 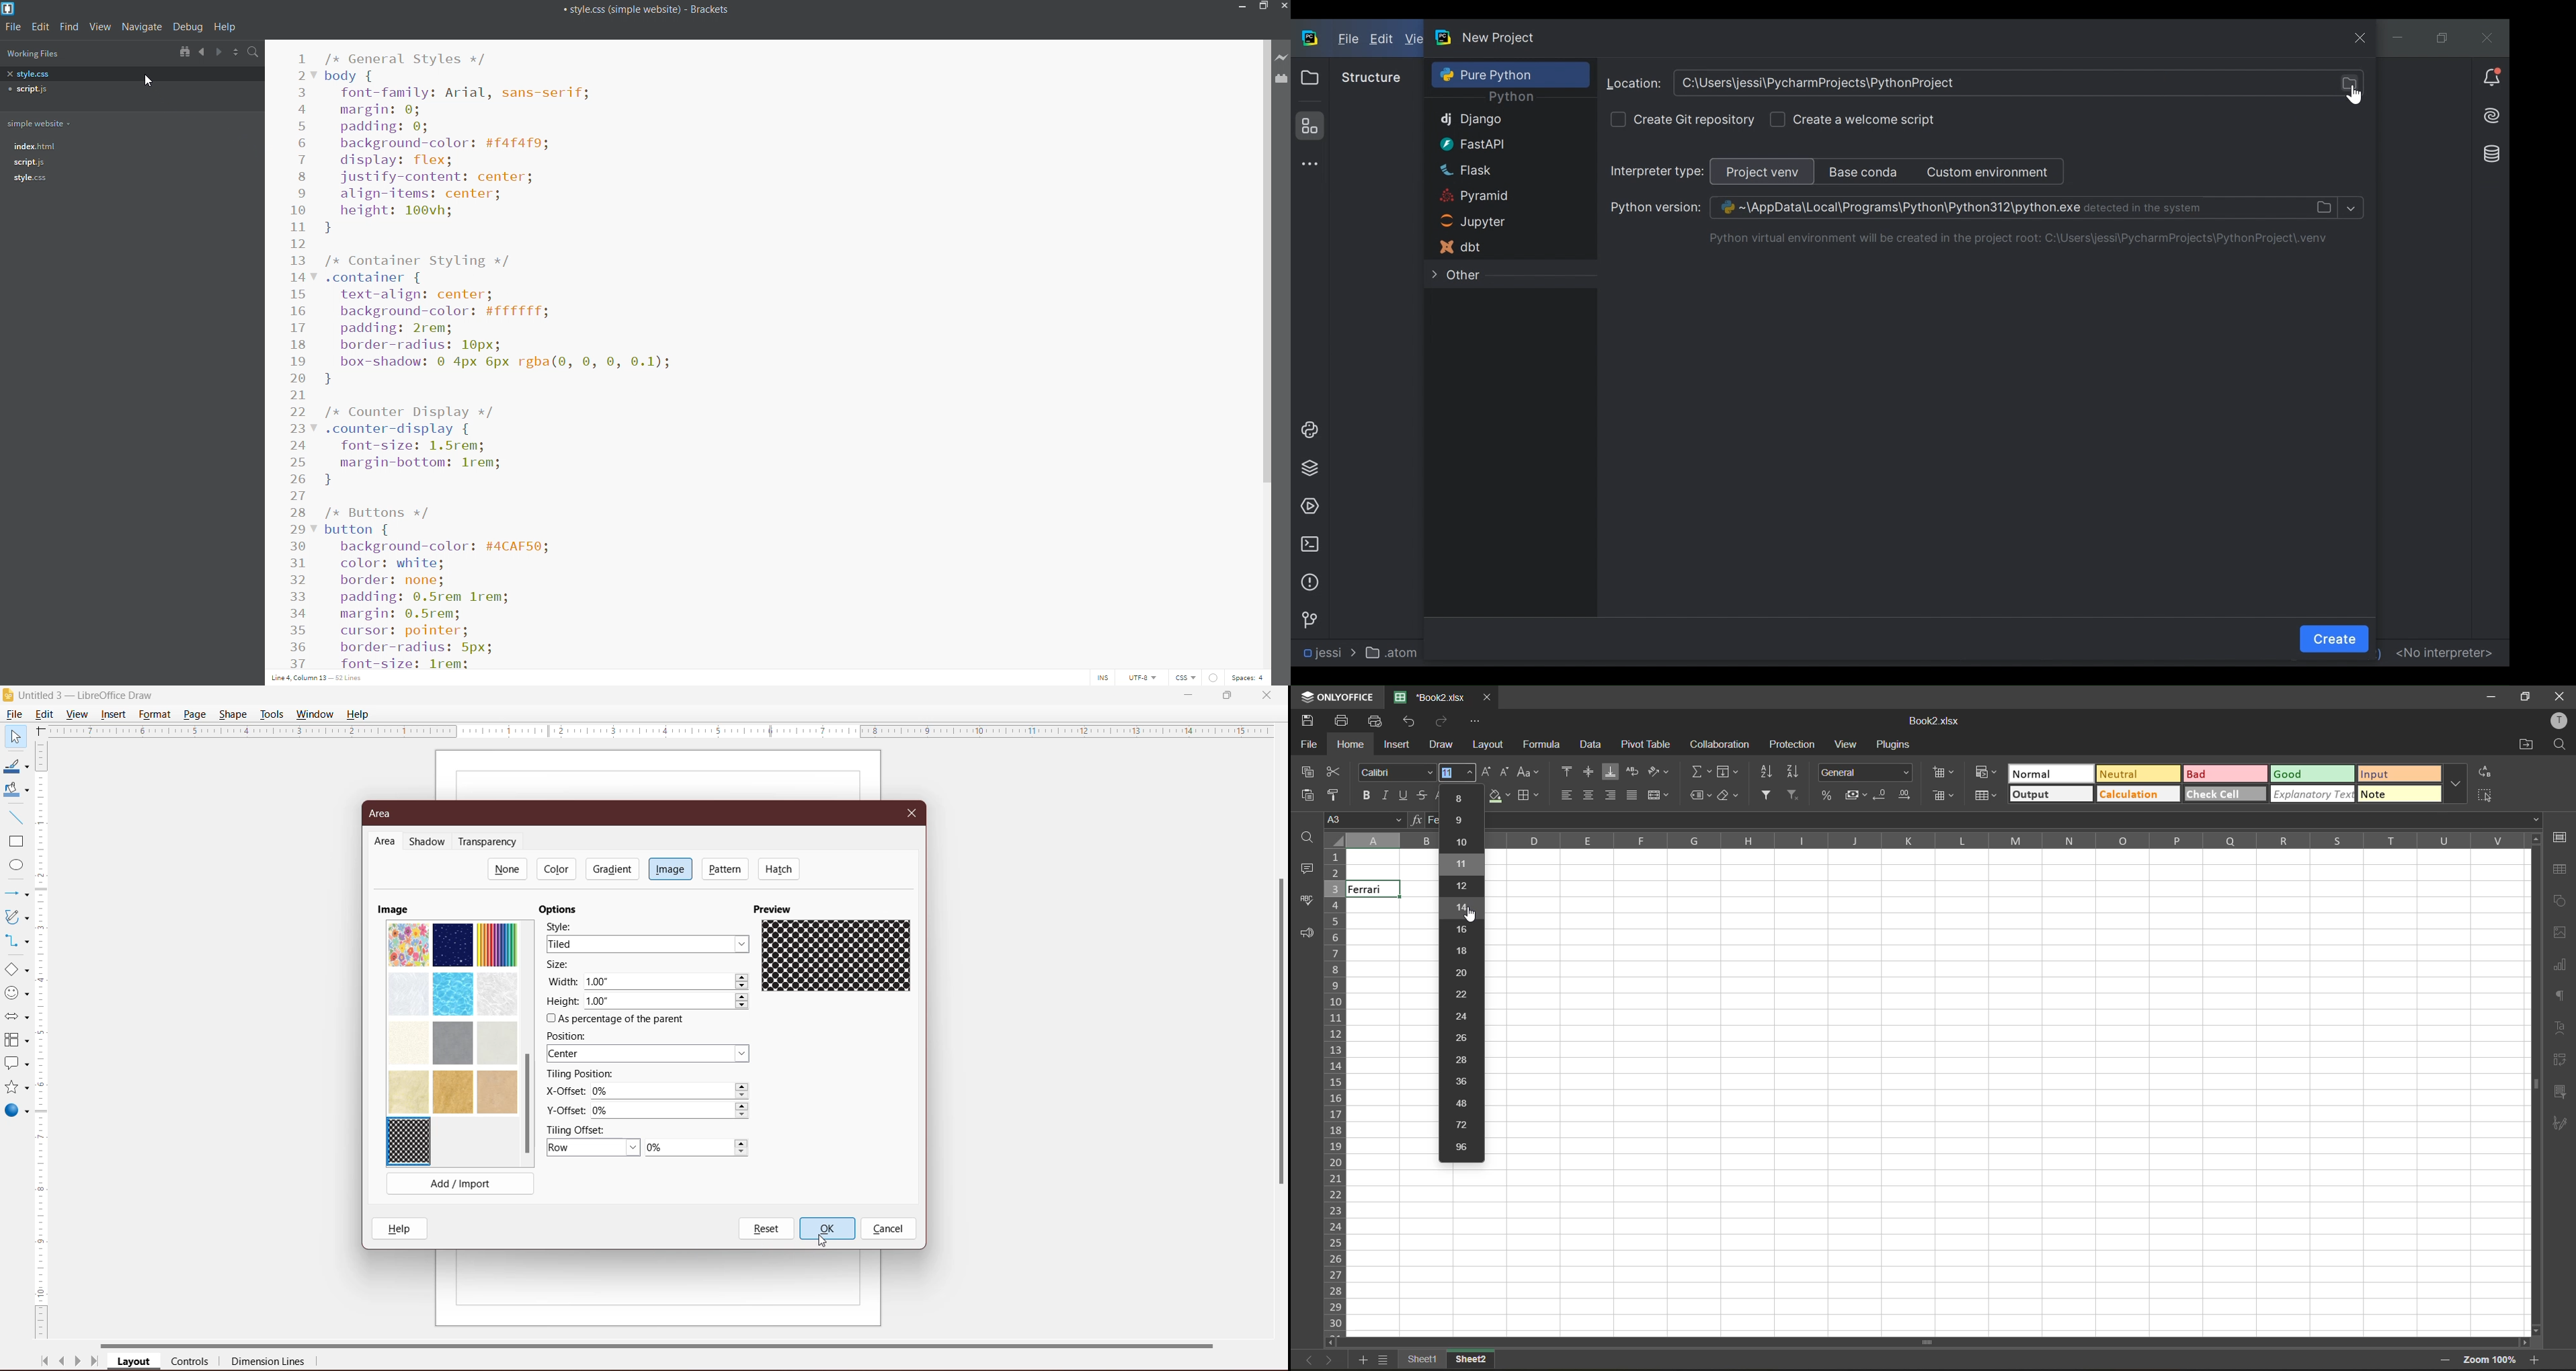 What do you see at coordinates (255, 53) in the screenshot?
I see `search` at bounding box center [255, 53].